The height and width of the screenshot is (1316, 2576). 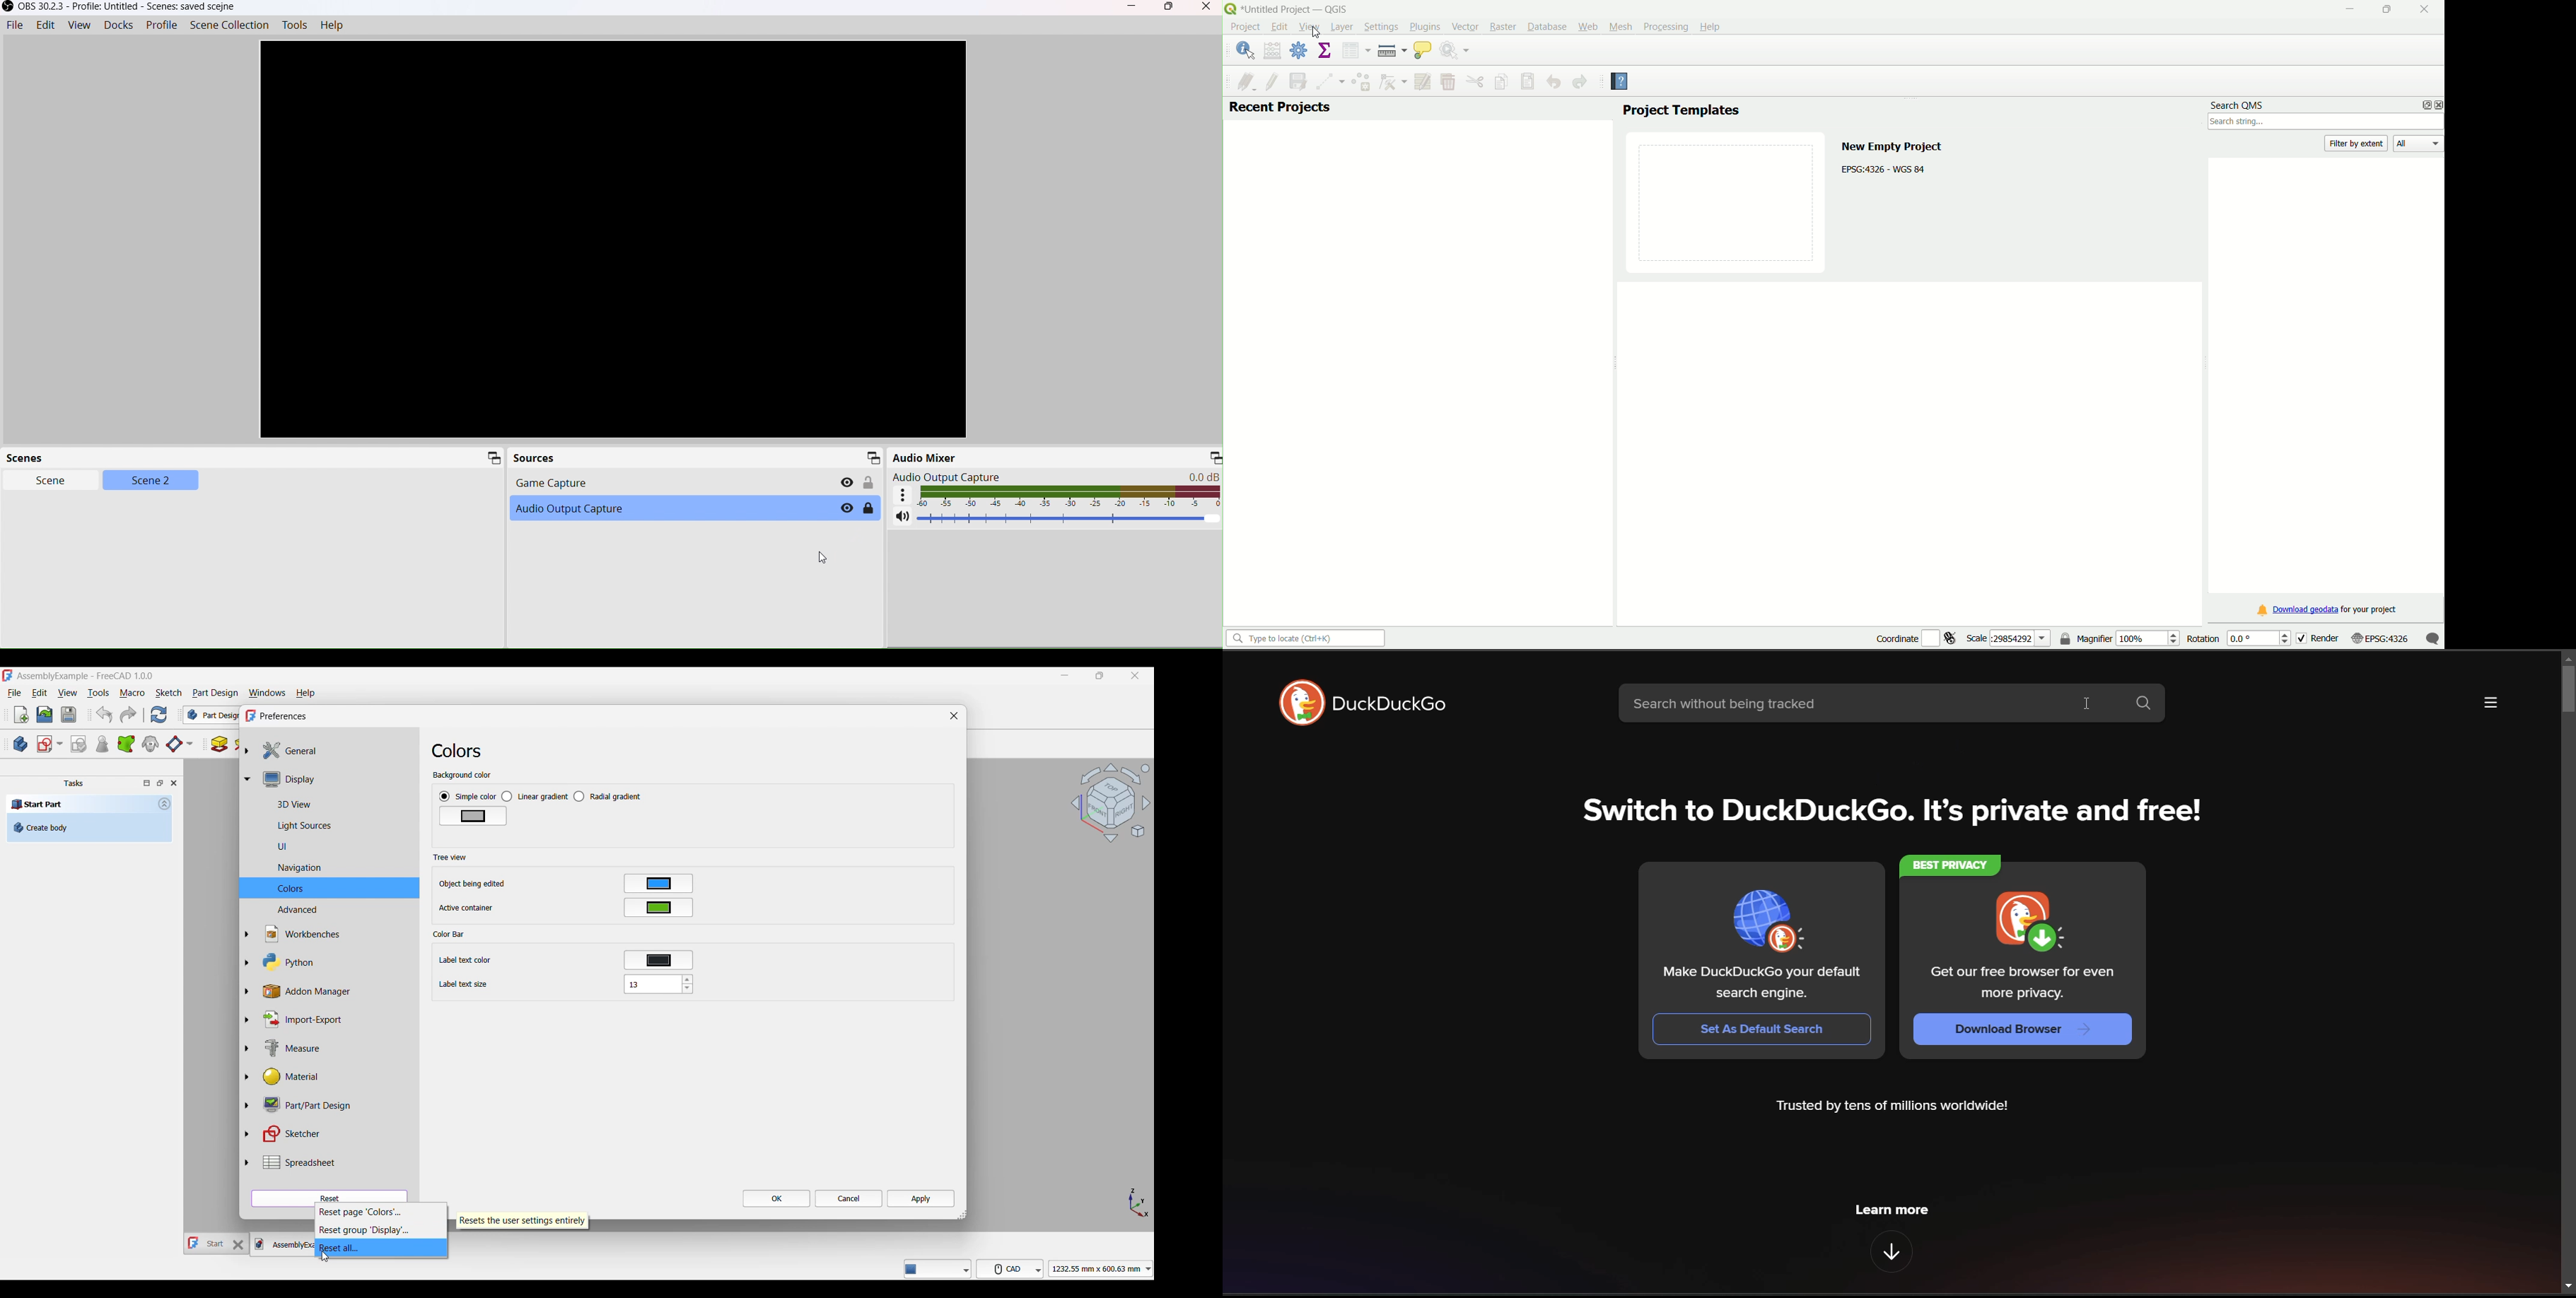 What do you see at coordinates (450, 858) in the screenshot?
I see `Tree view` at bounding box center [450, 858].